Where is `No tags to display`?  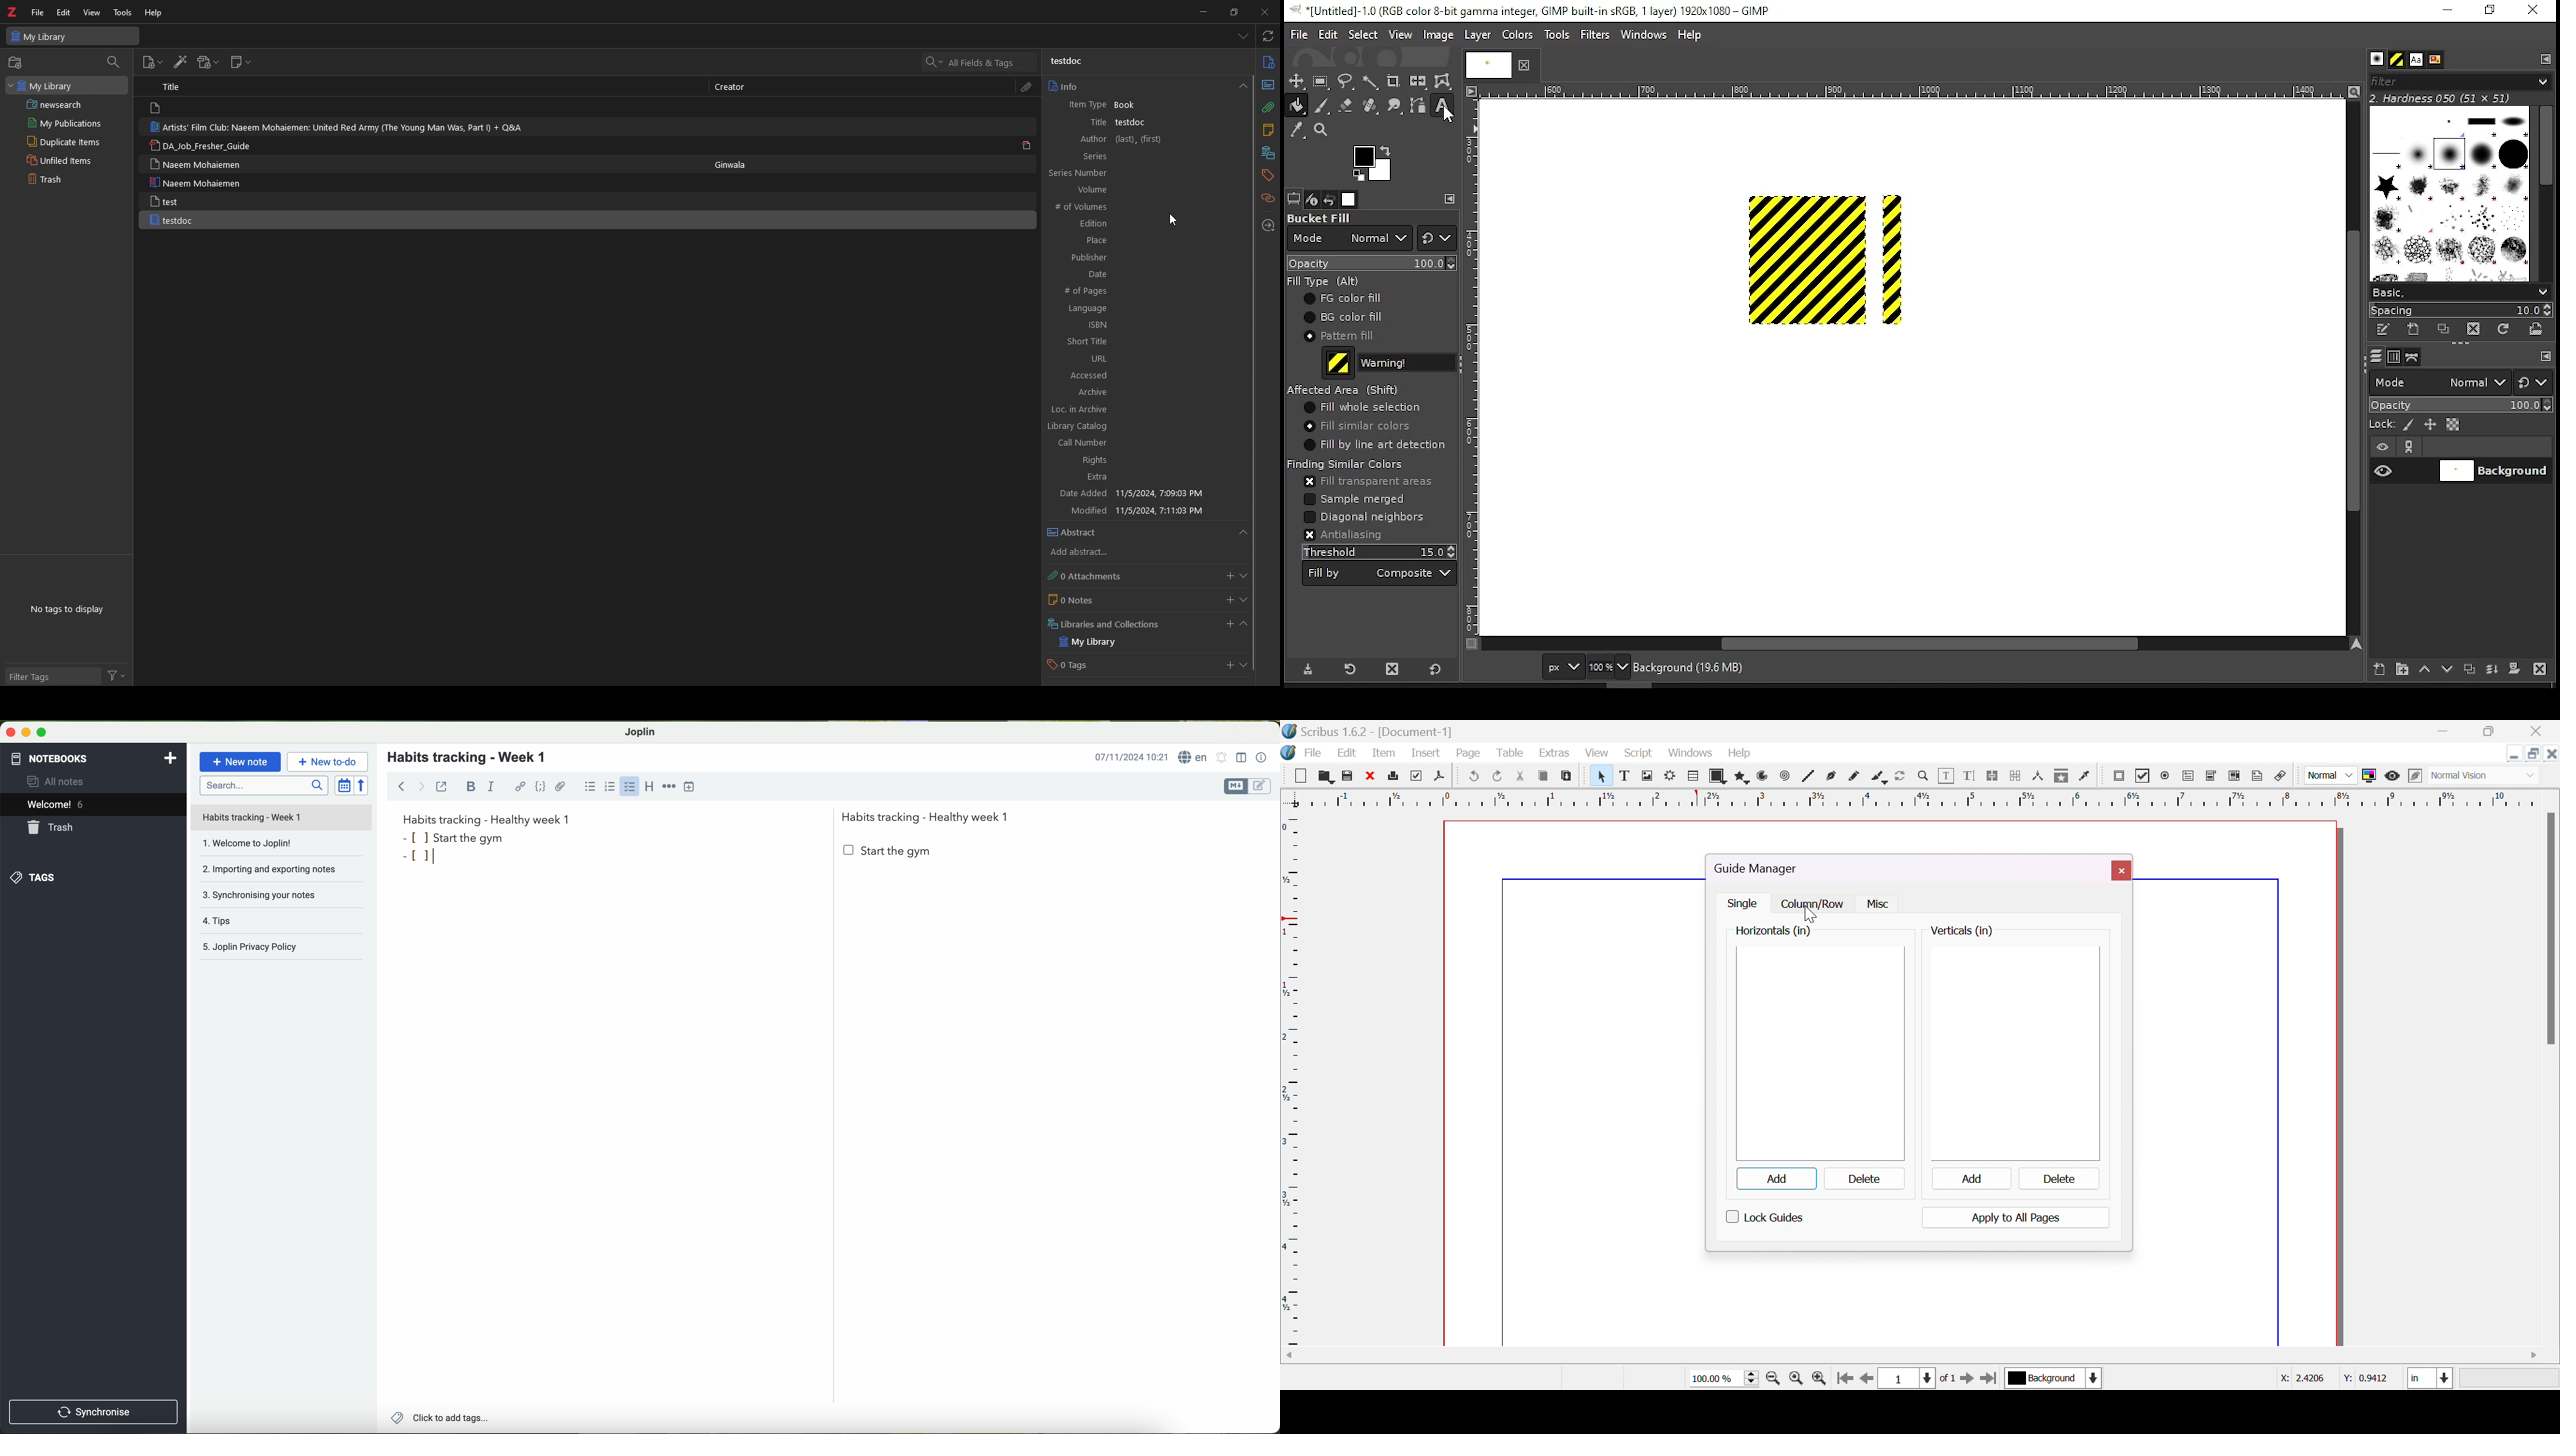 No tags to display is located at coordinates (70, 610).